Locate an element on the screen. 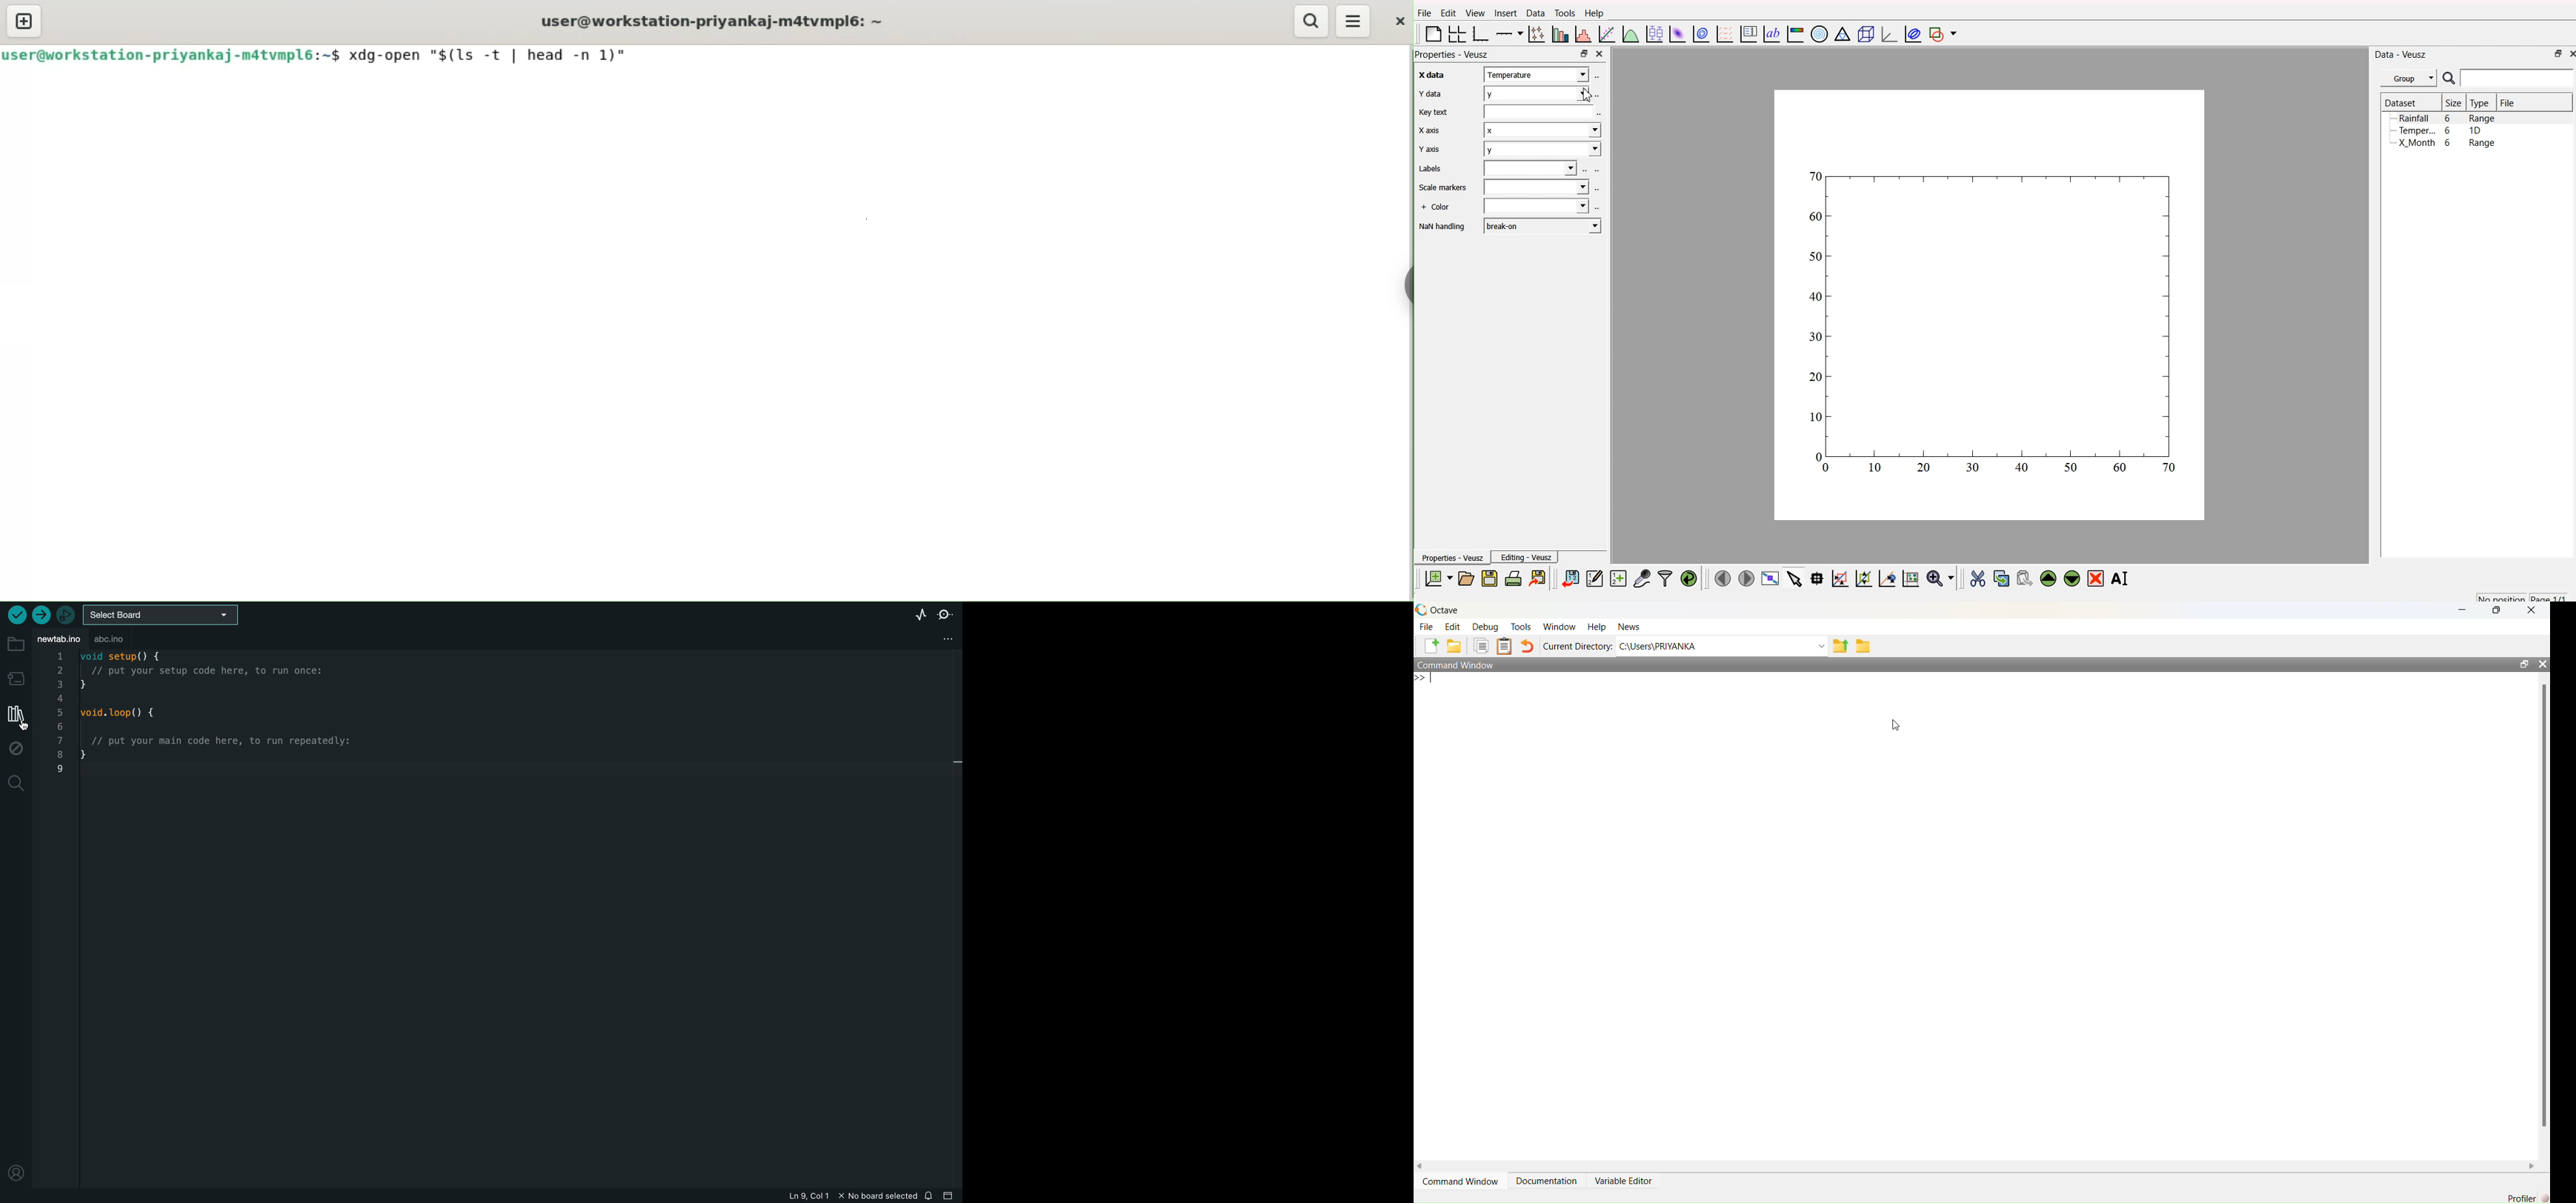 The width and height of the screenshot is (2576, 1204). filter data is located at coordinates (1665, 577).